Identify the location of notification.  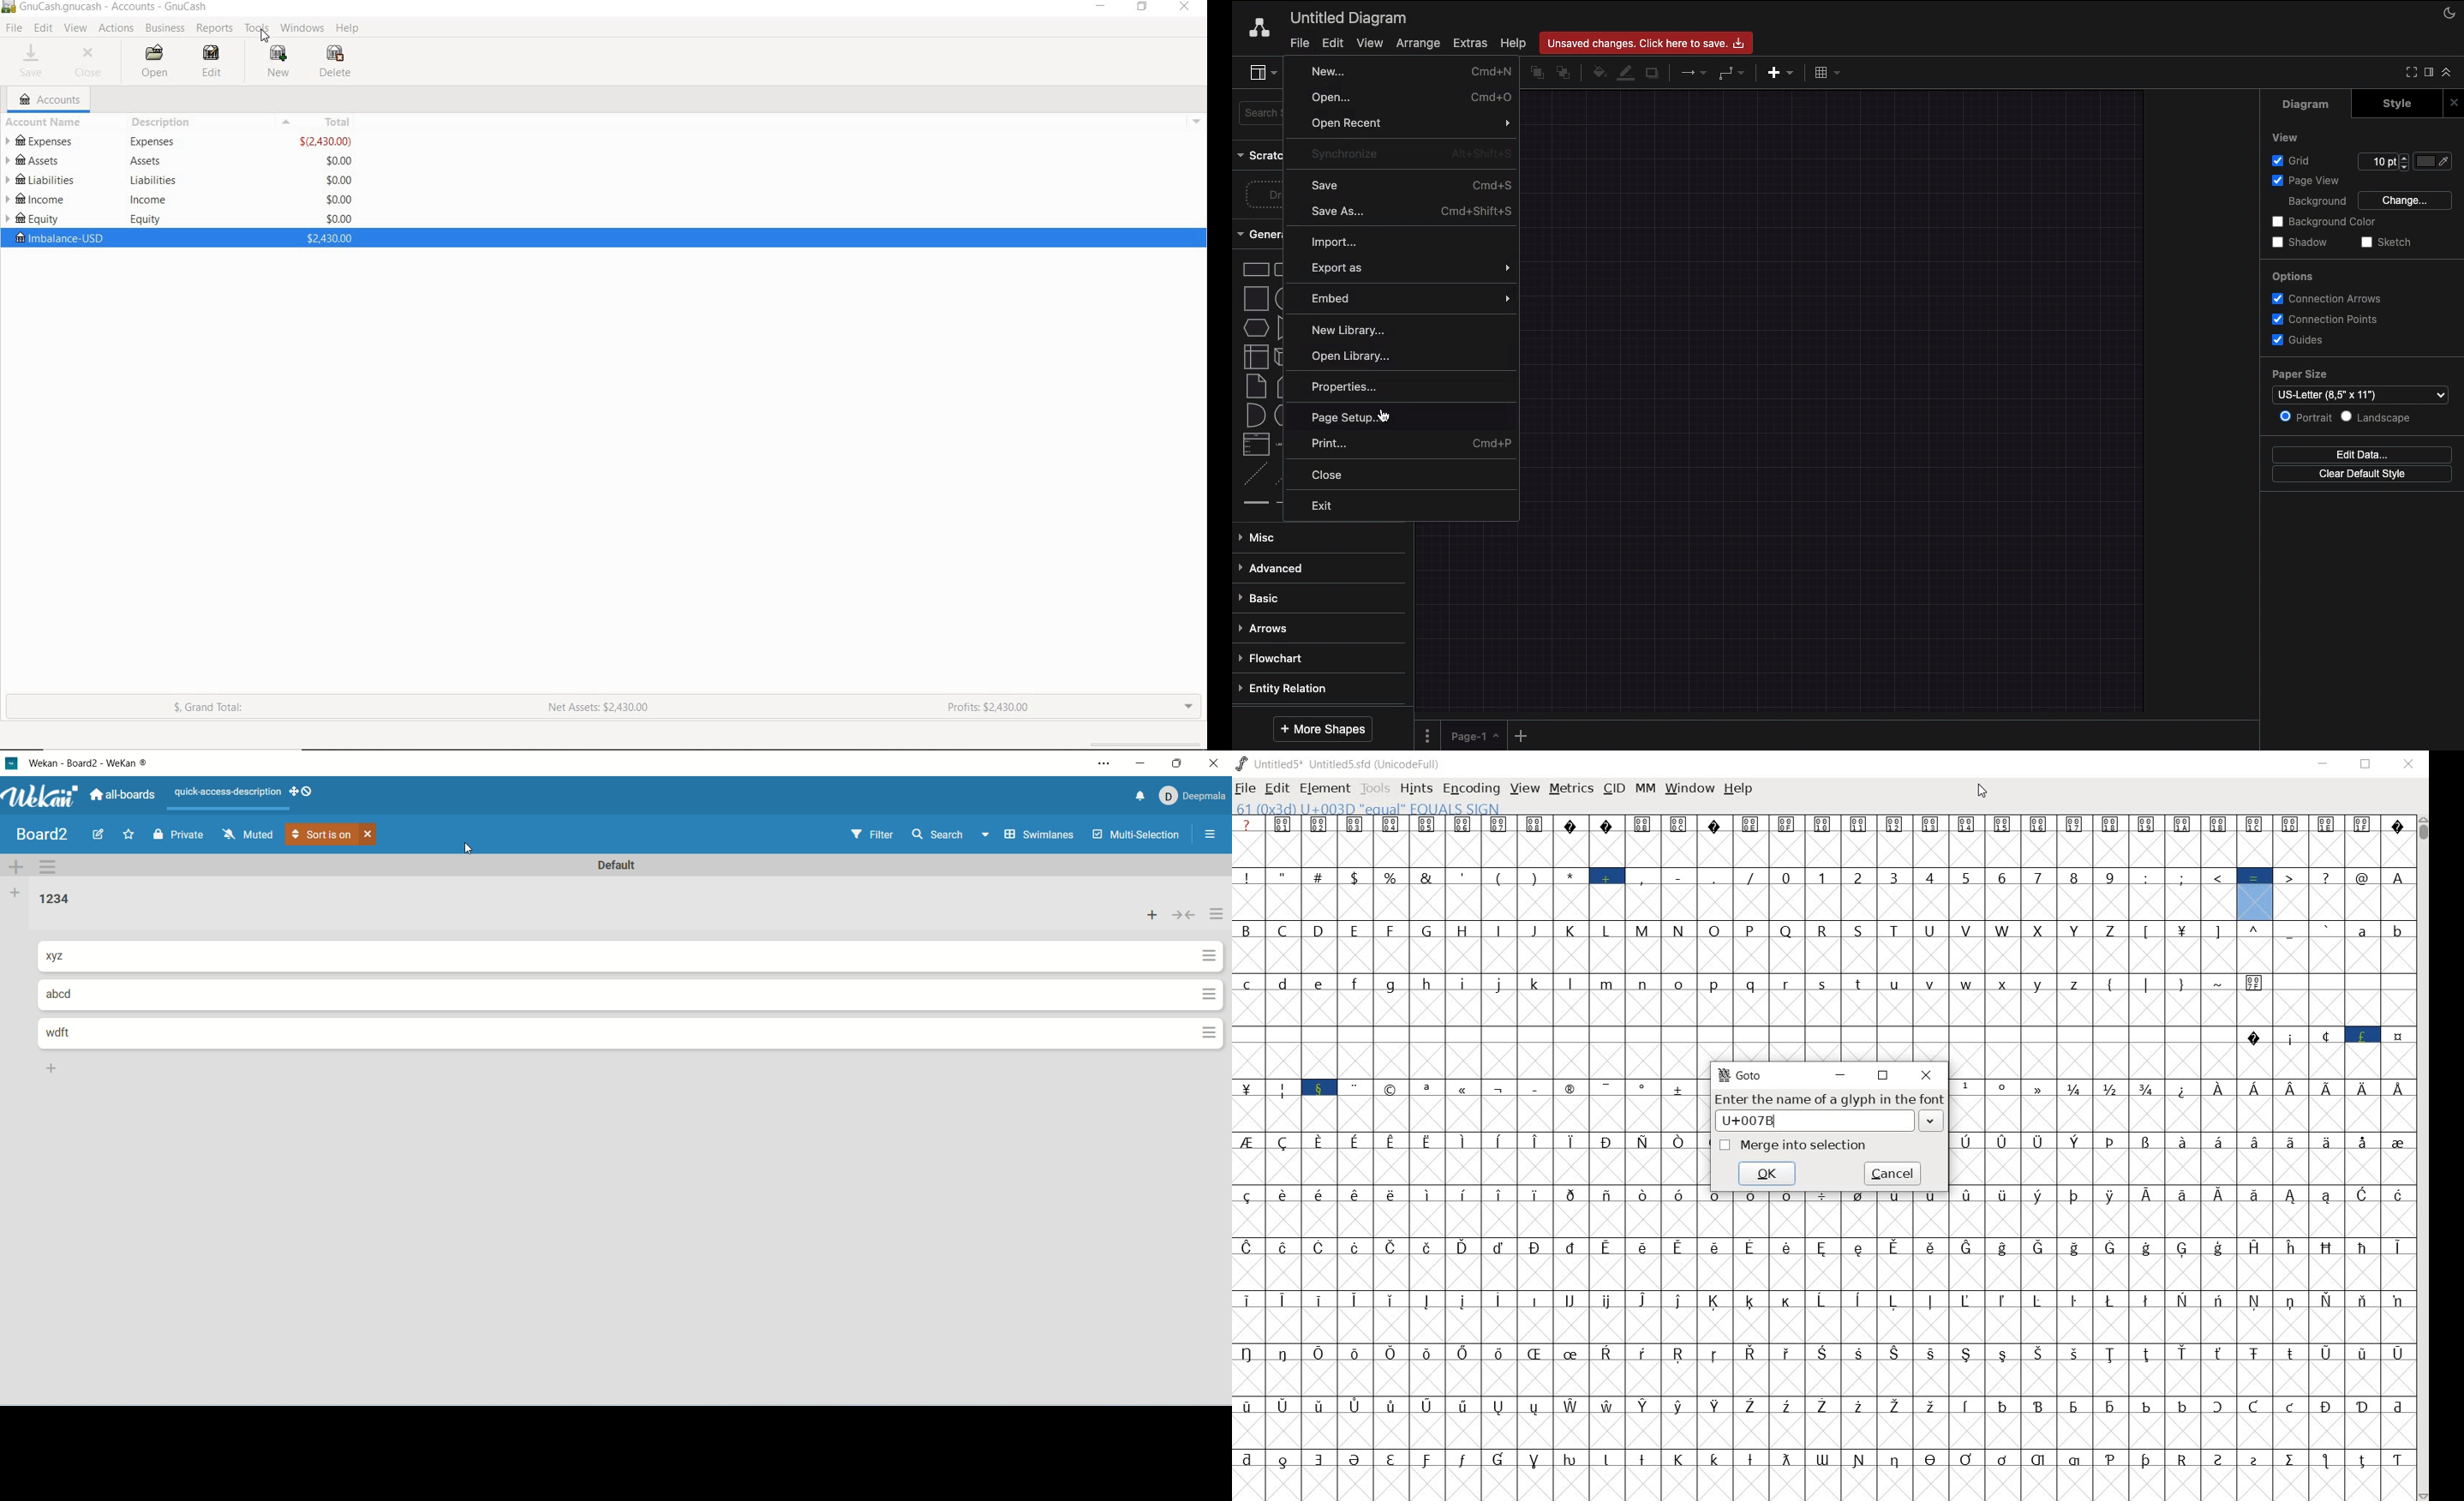
(1141, 796).